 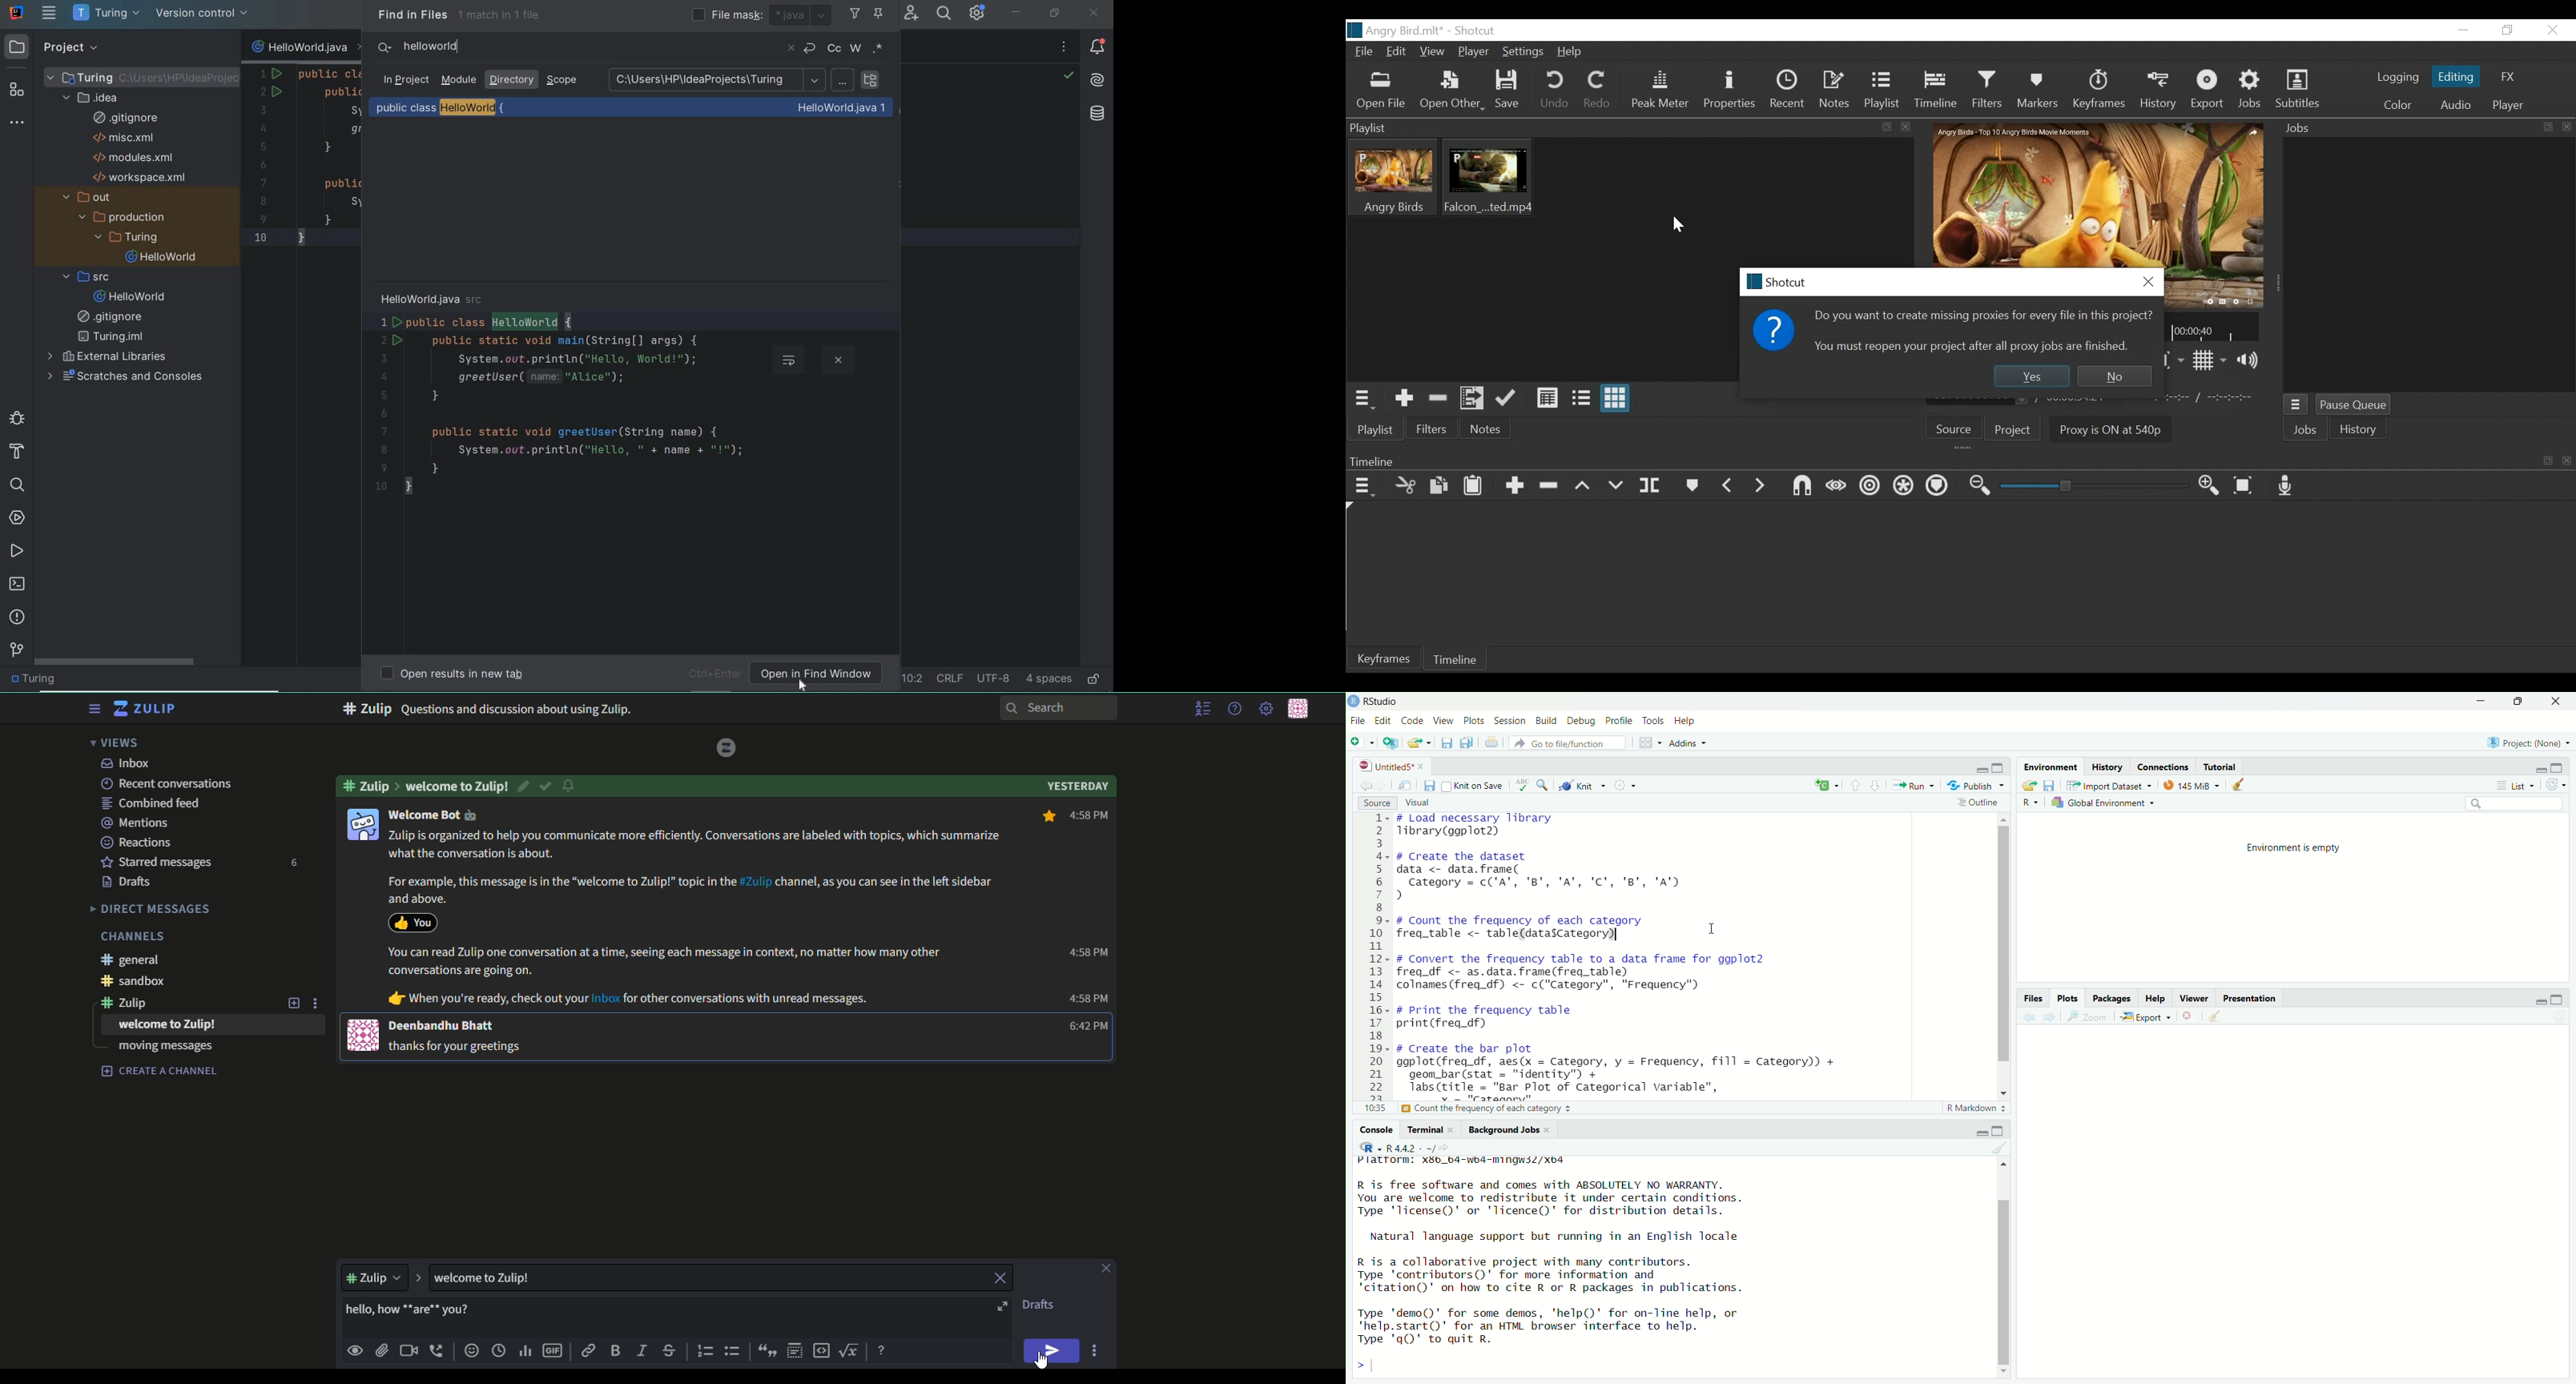 What do you see at coordinates (127, 218) in the screenshot?
I see `production` at bounding box center [127, 218].